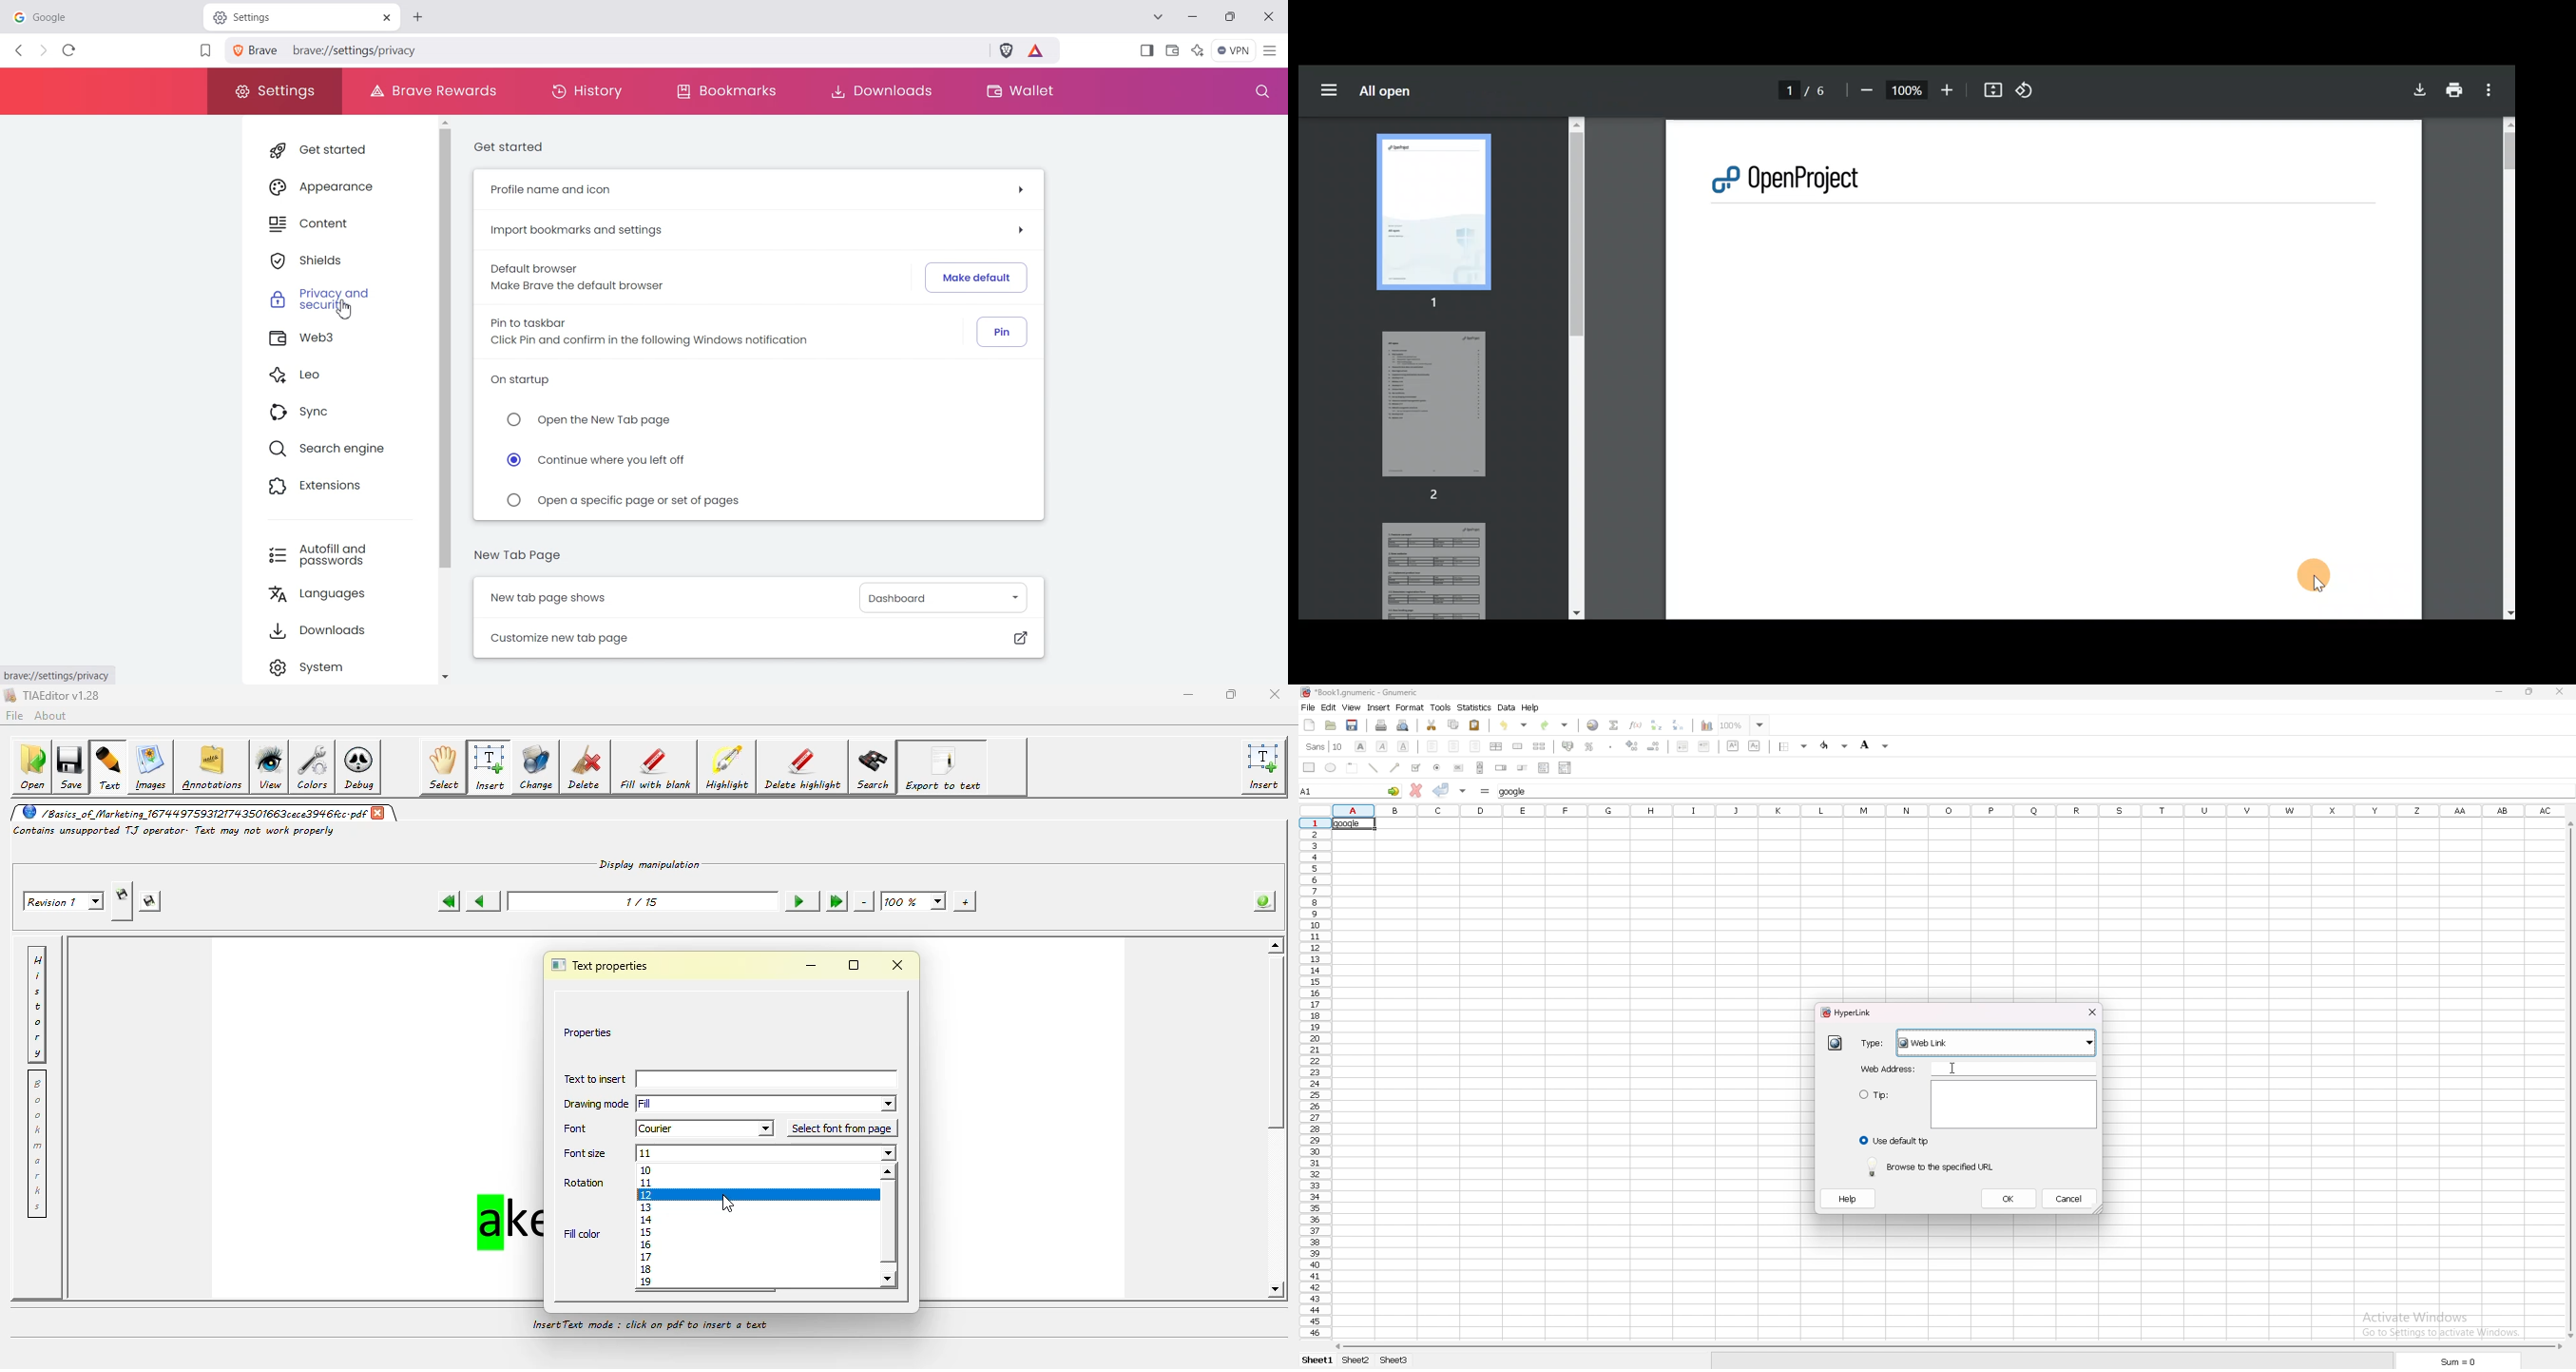 The height and width of the screenshot is (1372, 2576). What do you see at coordinates (1310, 725) in the screenshot?
I see `new` at bounding box center [1310, 725].